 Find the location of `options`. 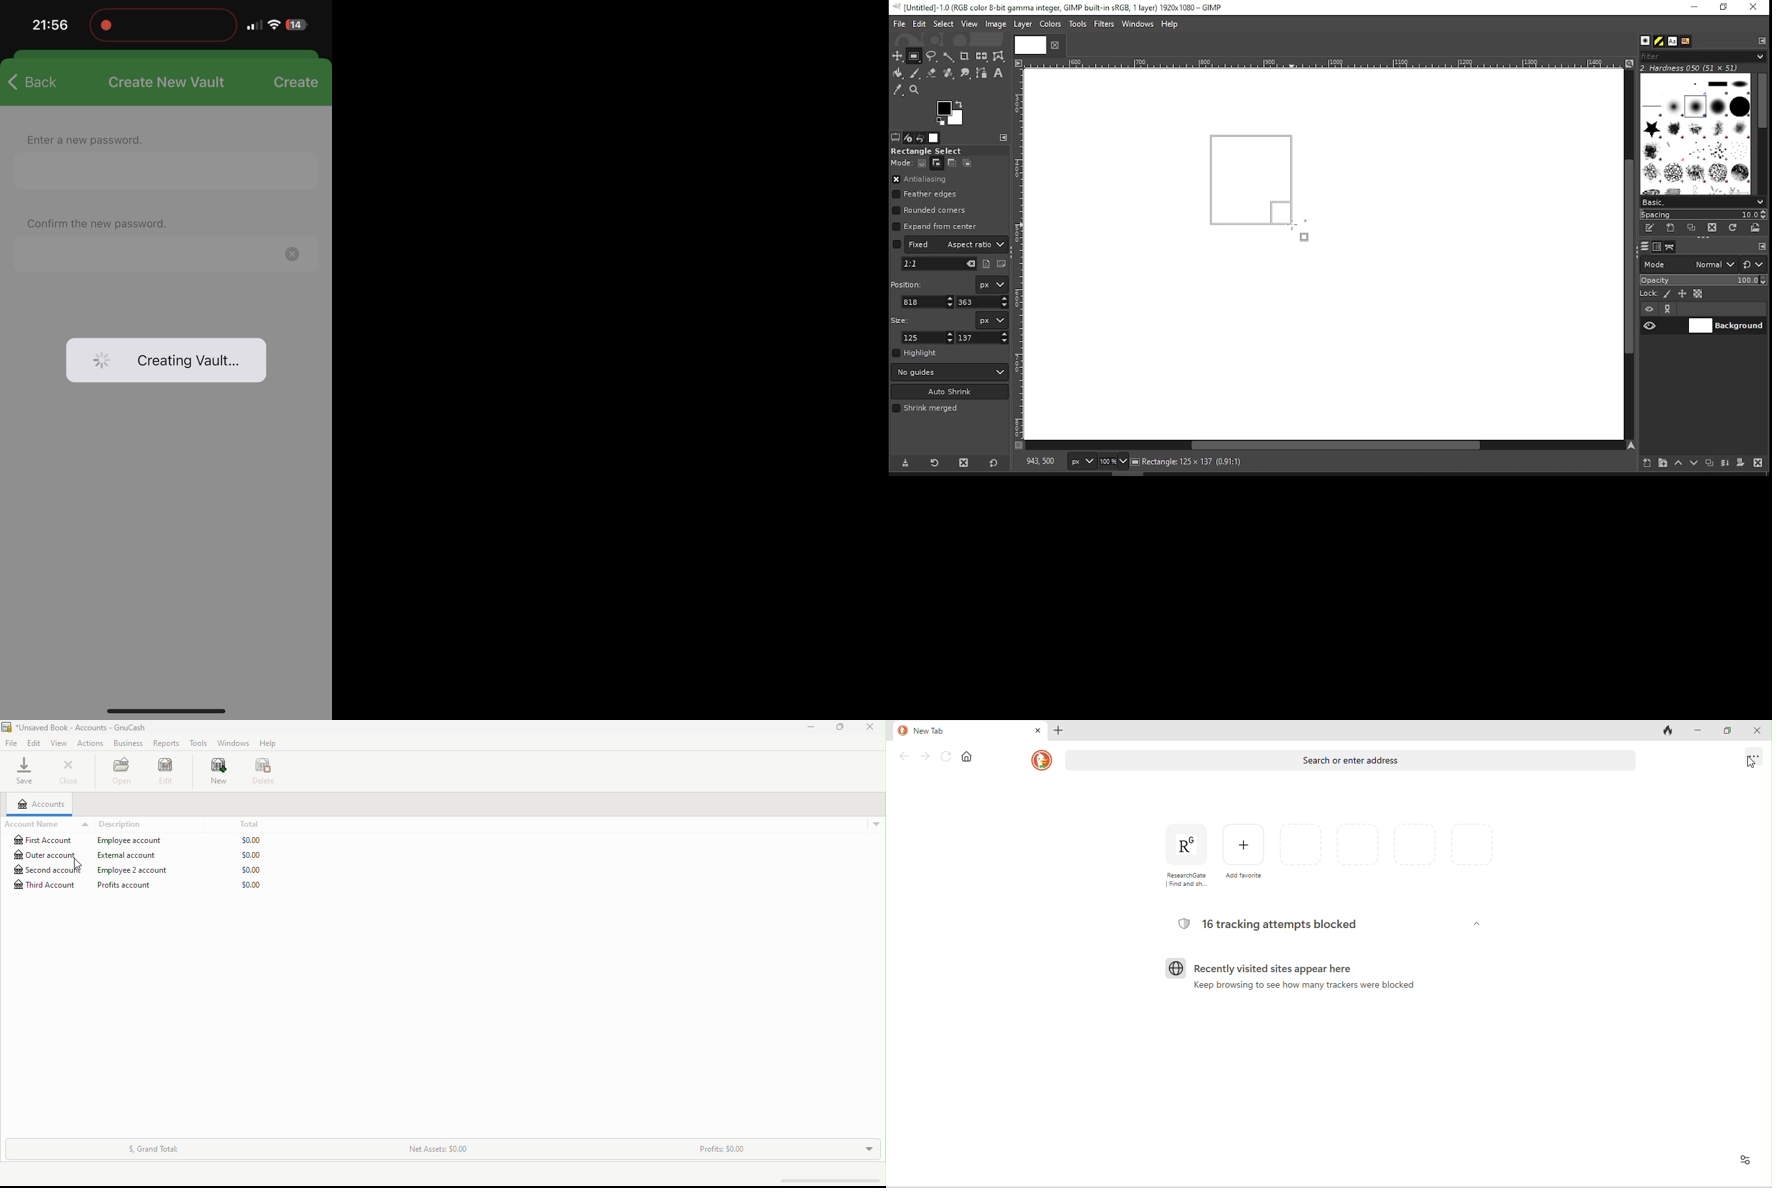

options is located at coordinates (1750, 756).